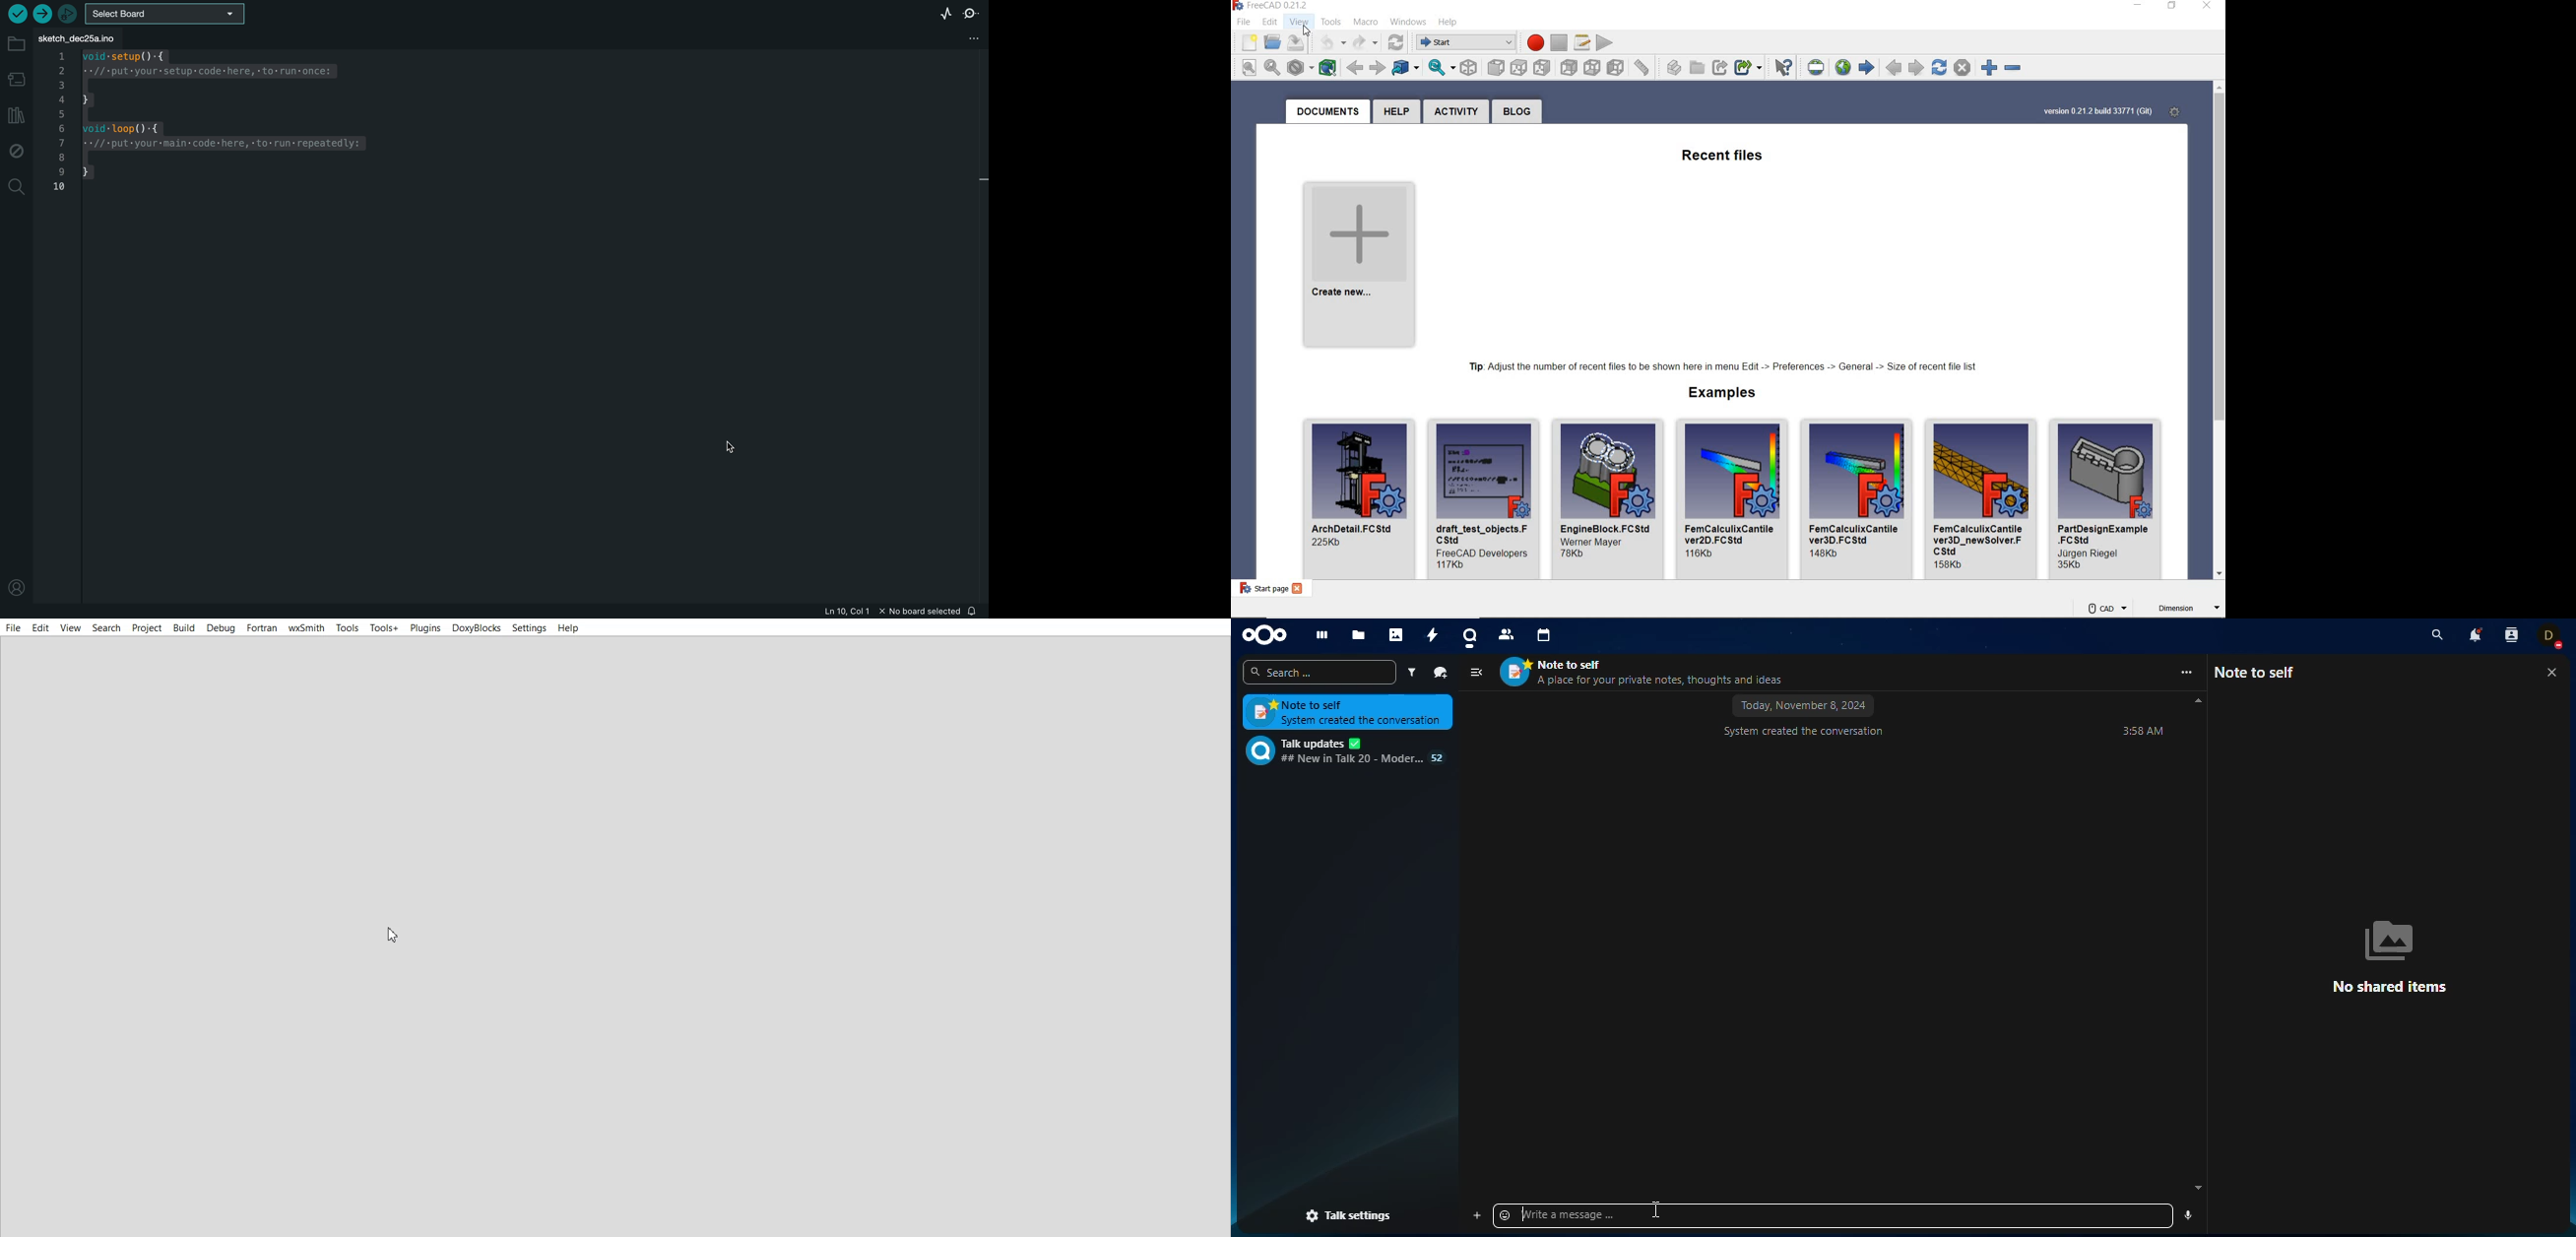 This screenshot has width=2576, height=1260. Describe the element at coordinates (1632, 1217) in the screenshot. I see `type message to send` at that location.